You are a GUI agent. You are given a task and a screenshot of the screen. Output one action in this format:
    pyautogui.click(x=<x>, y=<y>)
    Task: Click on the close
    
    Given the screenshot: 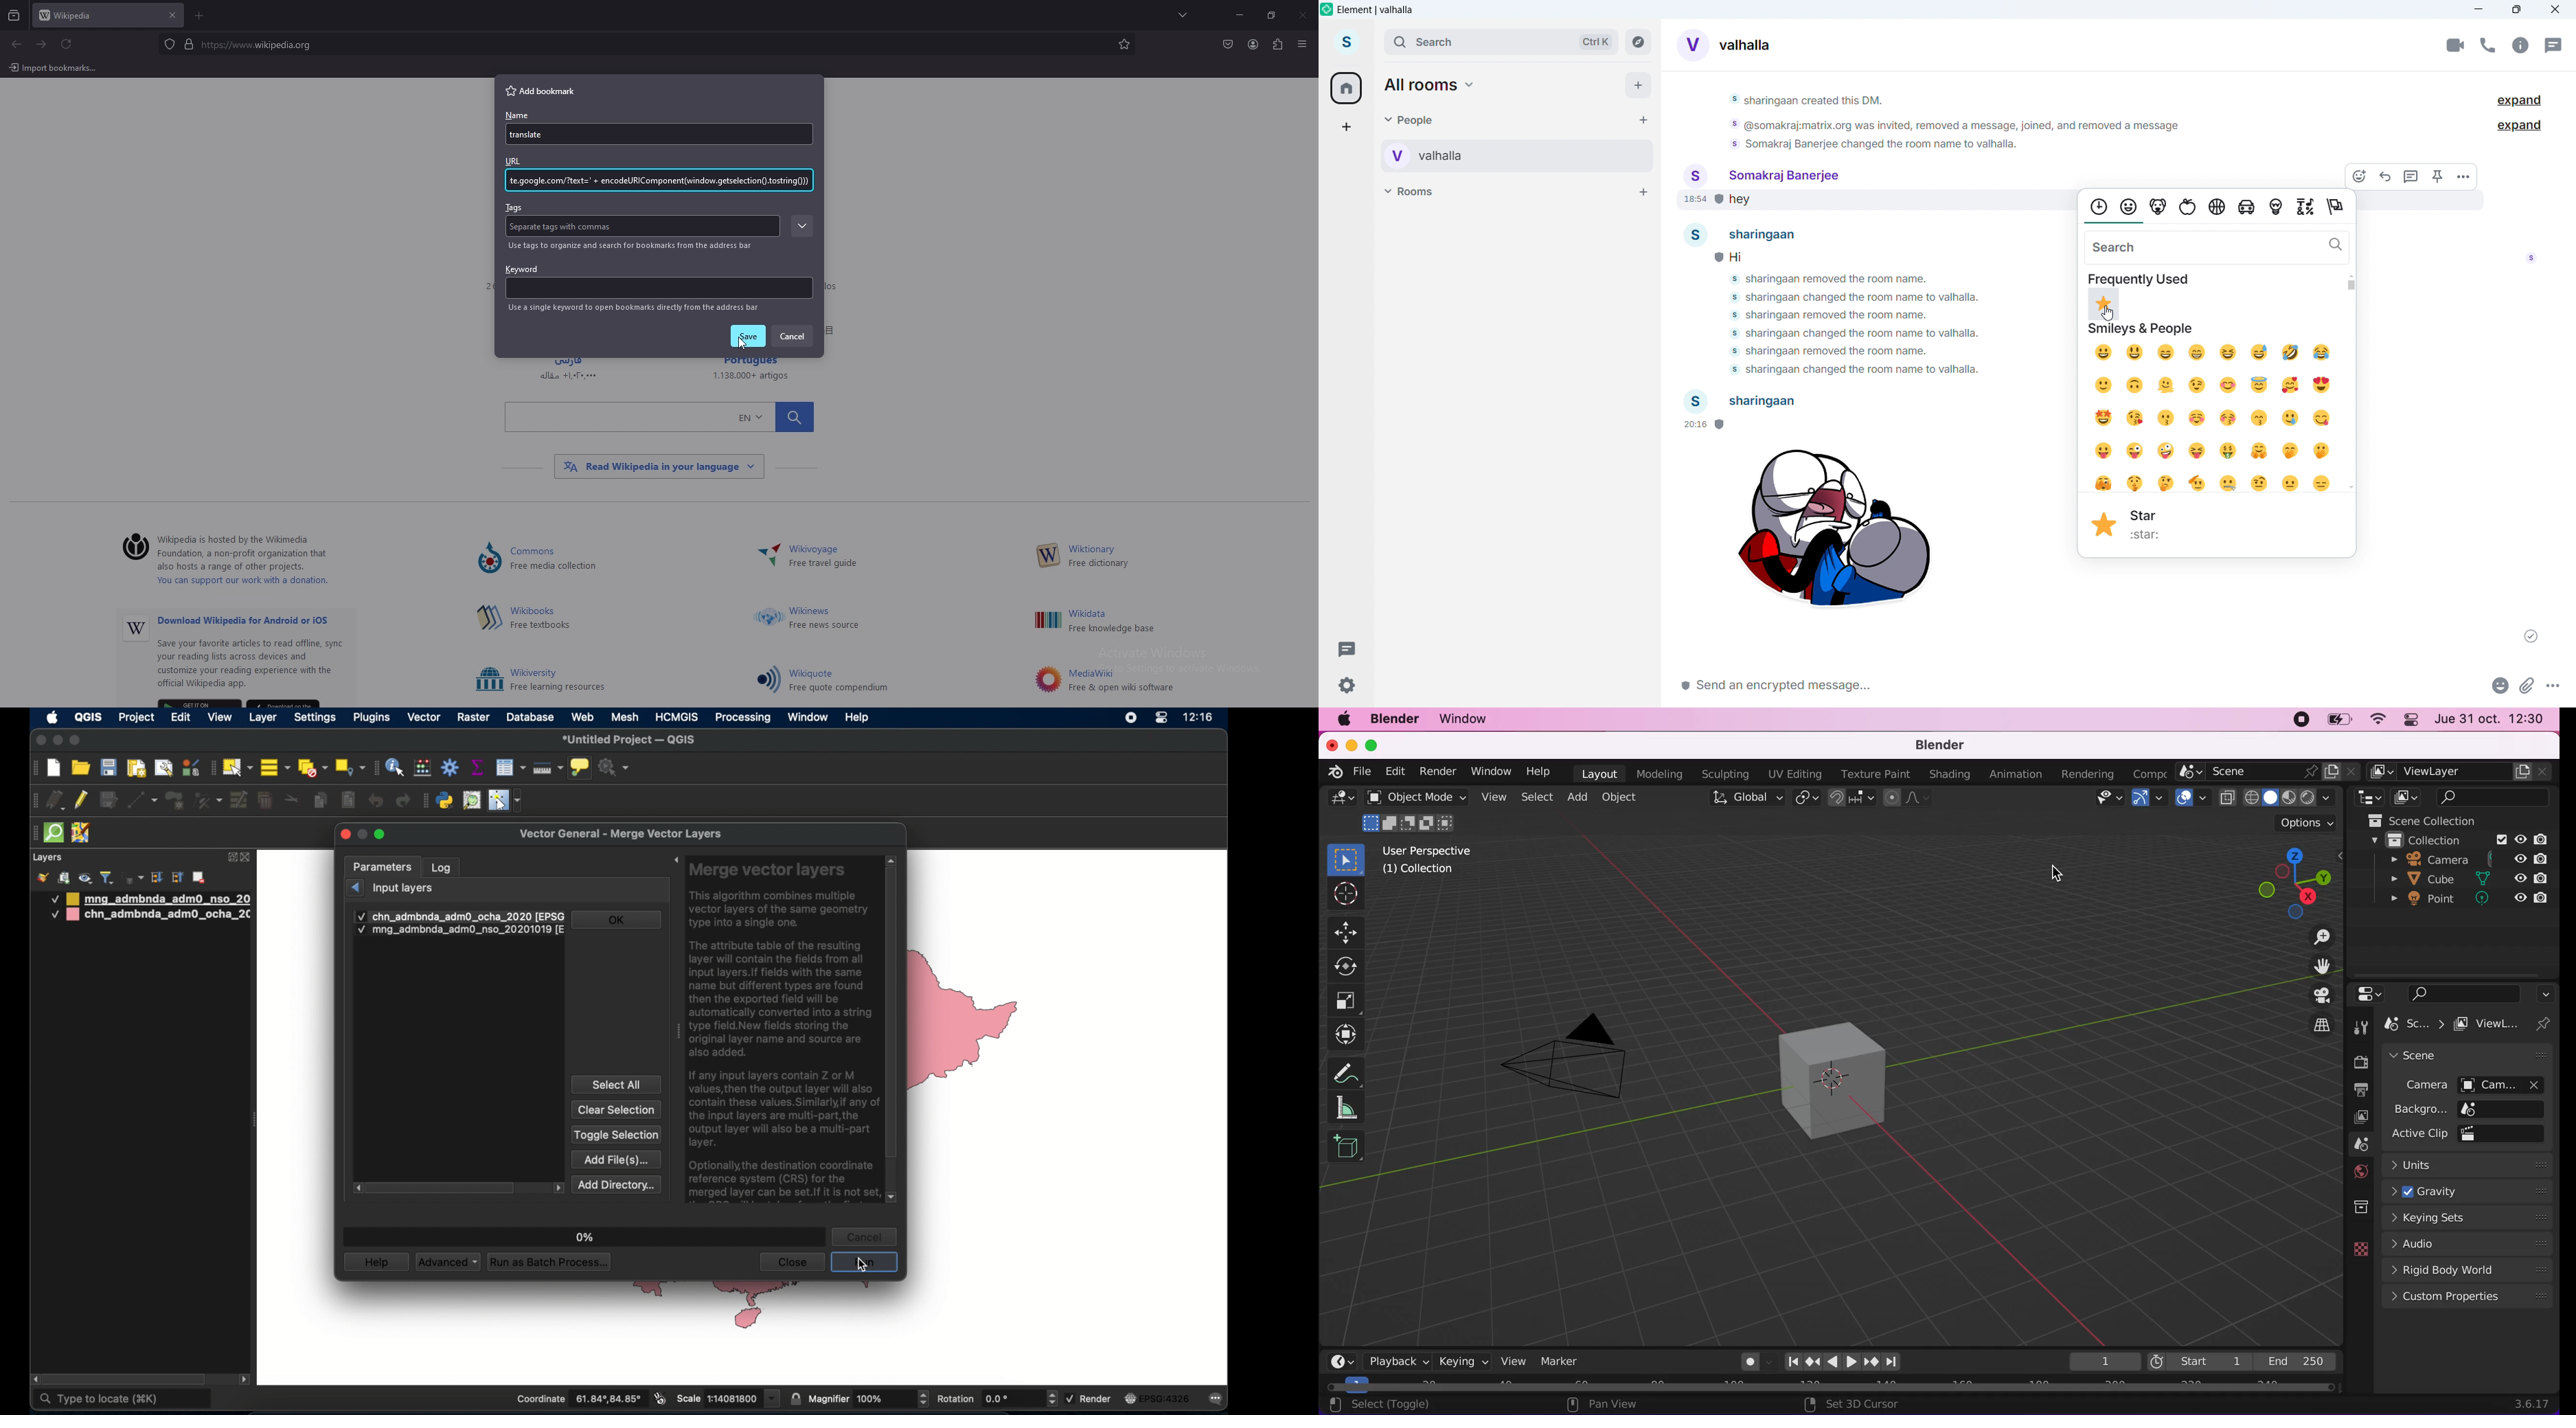 What is the action you would take?
    pyautogui.click(x=791, y=1262)
    